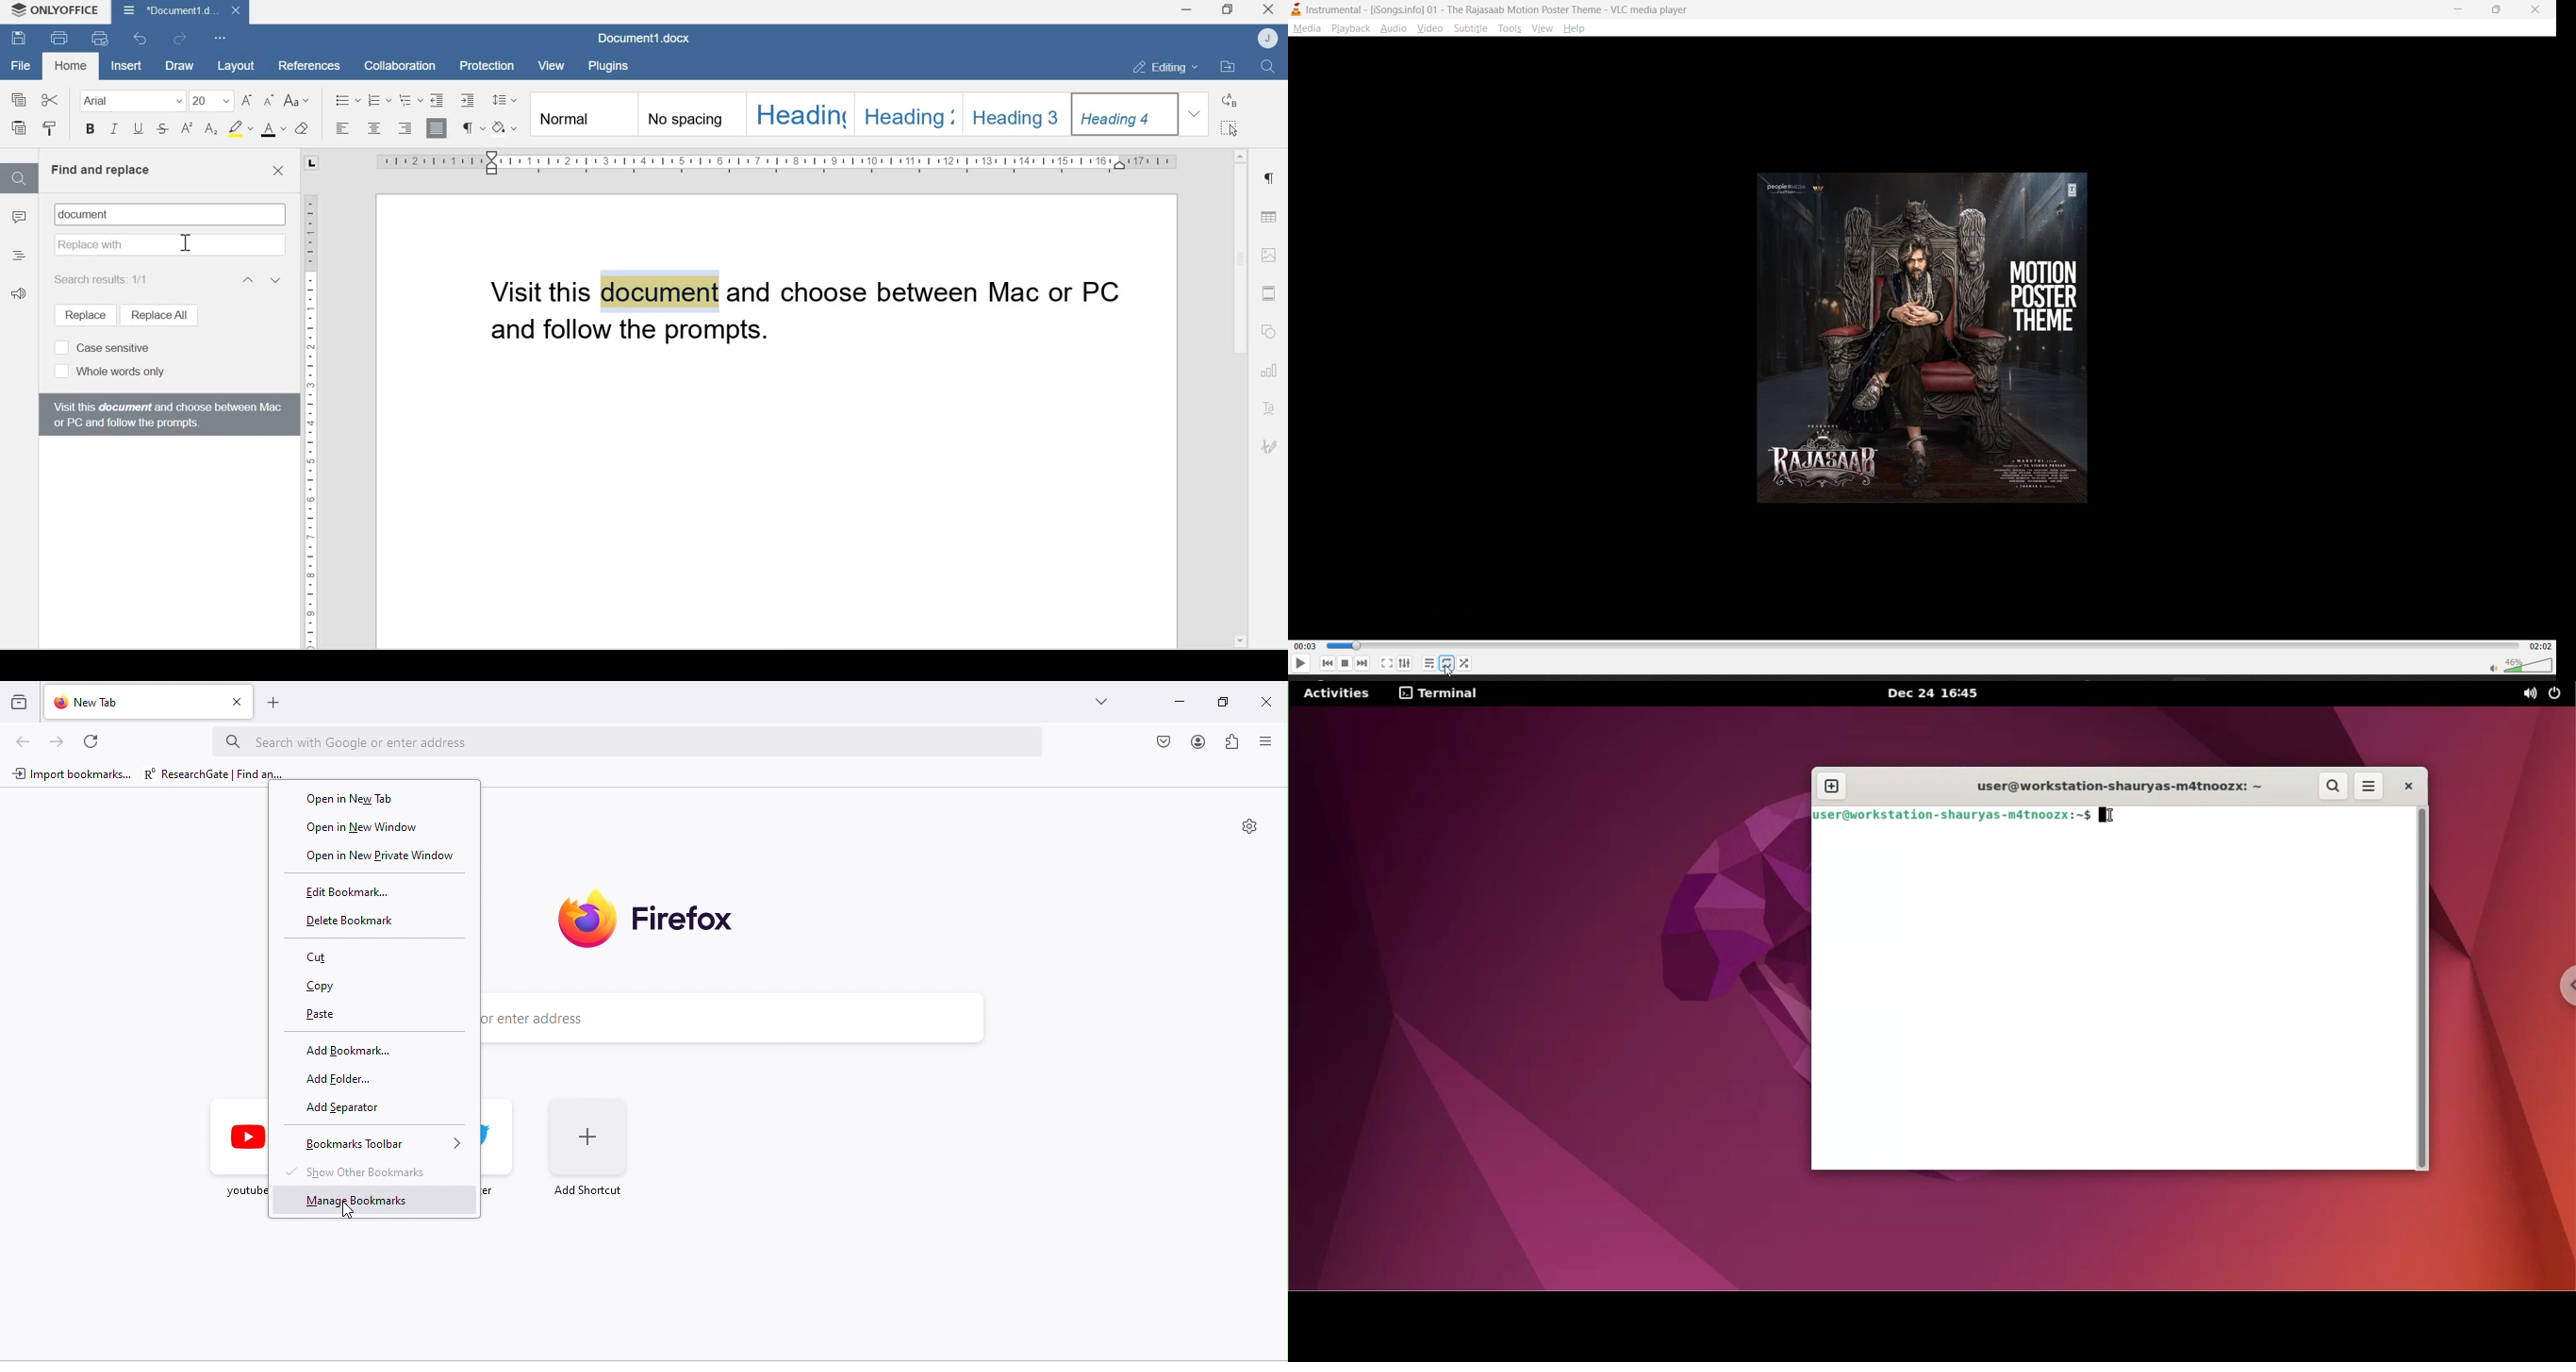 This screenshot has height=1372, width=2576. Describe the element at coordinates (1268, 698) in the screenshot. I see `close` at that location.